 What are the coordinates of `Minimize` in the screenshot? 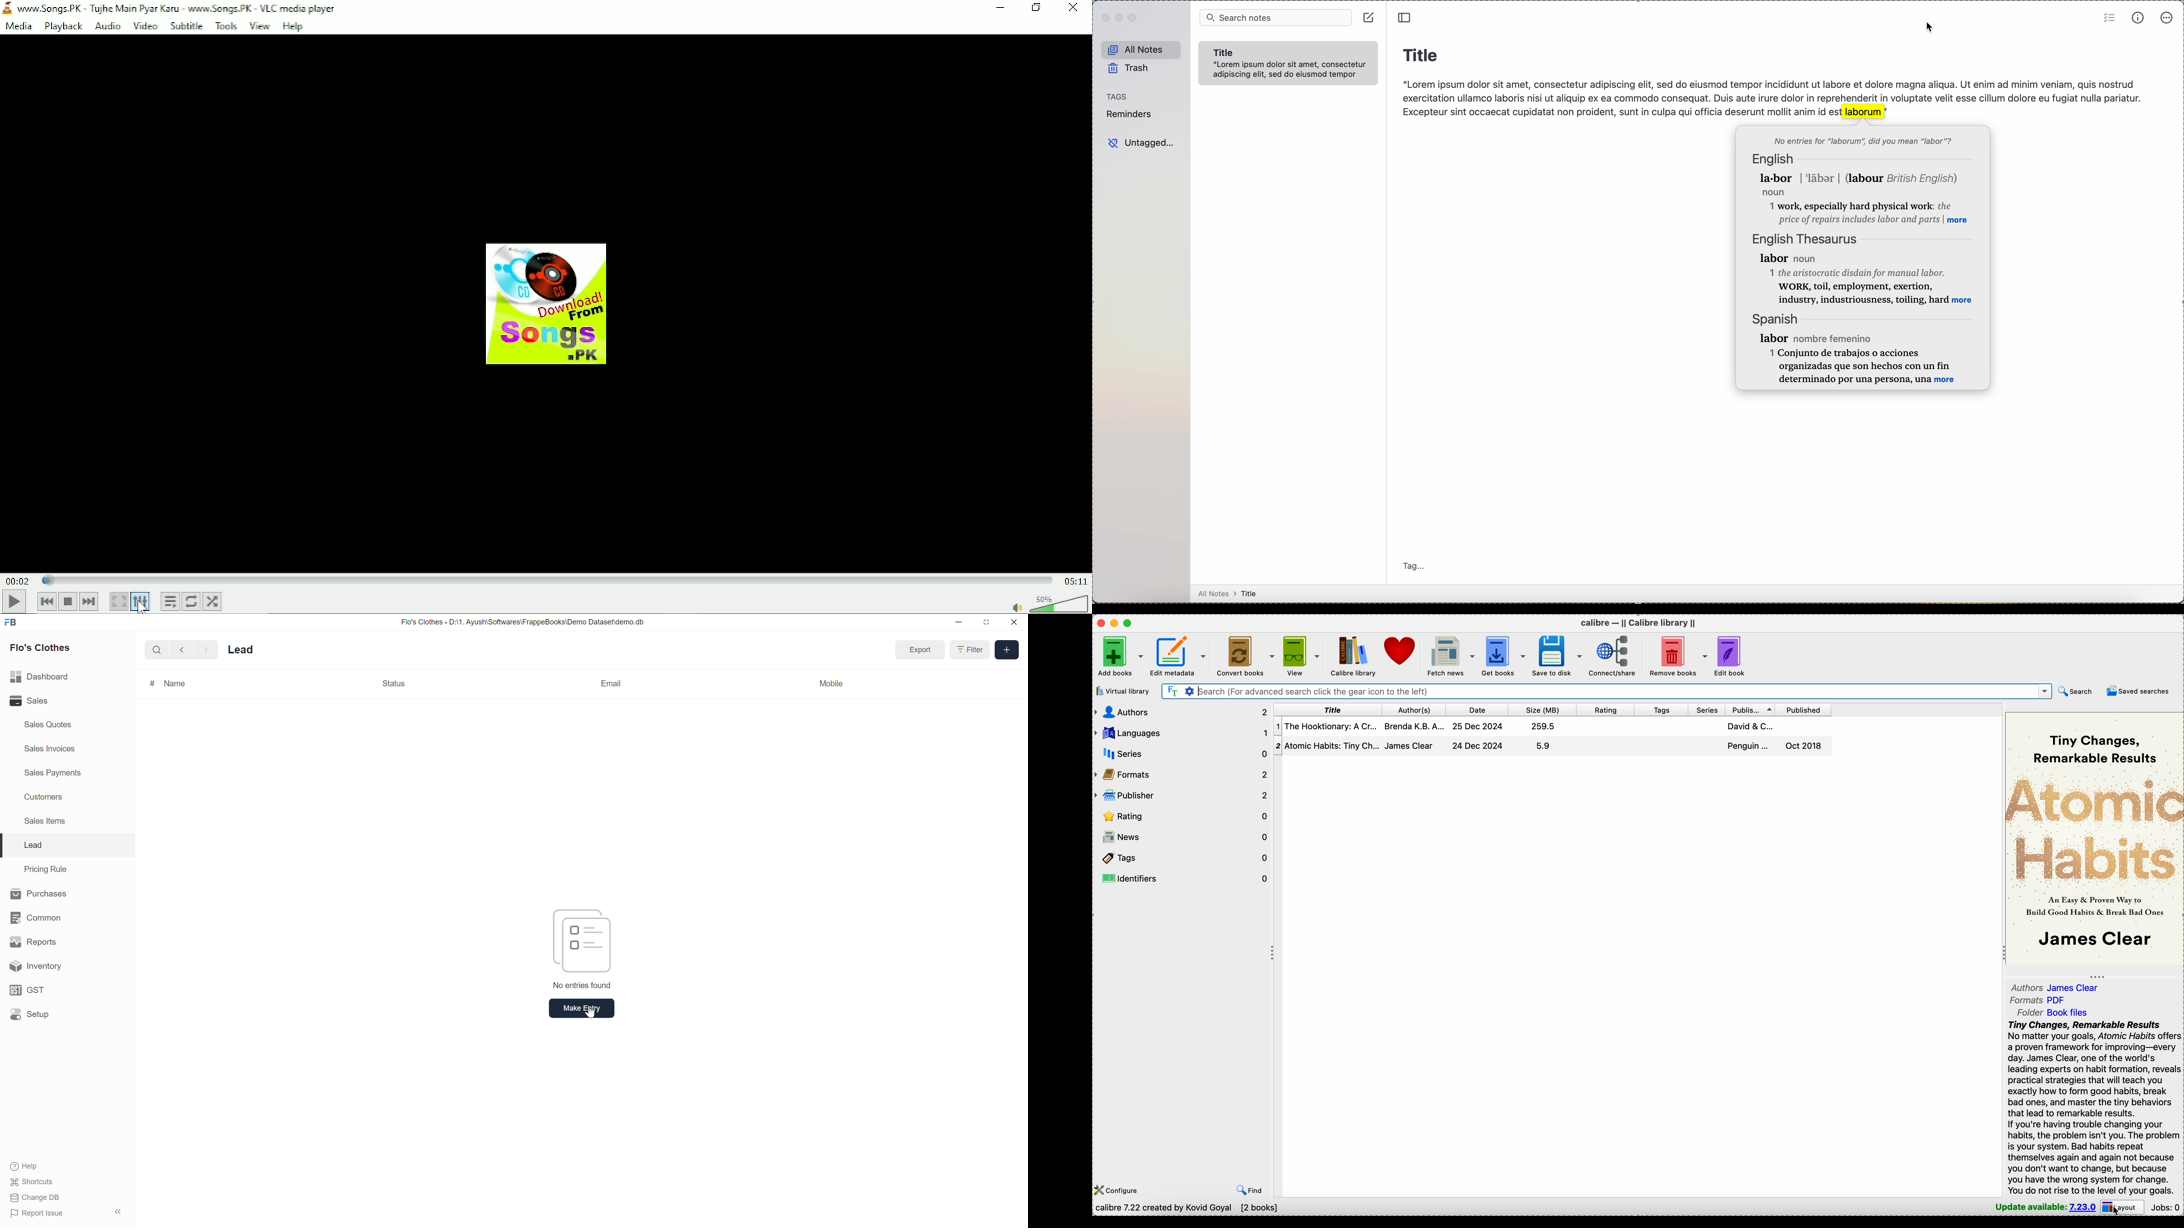 It's located at (1000, 9).